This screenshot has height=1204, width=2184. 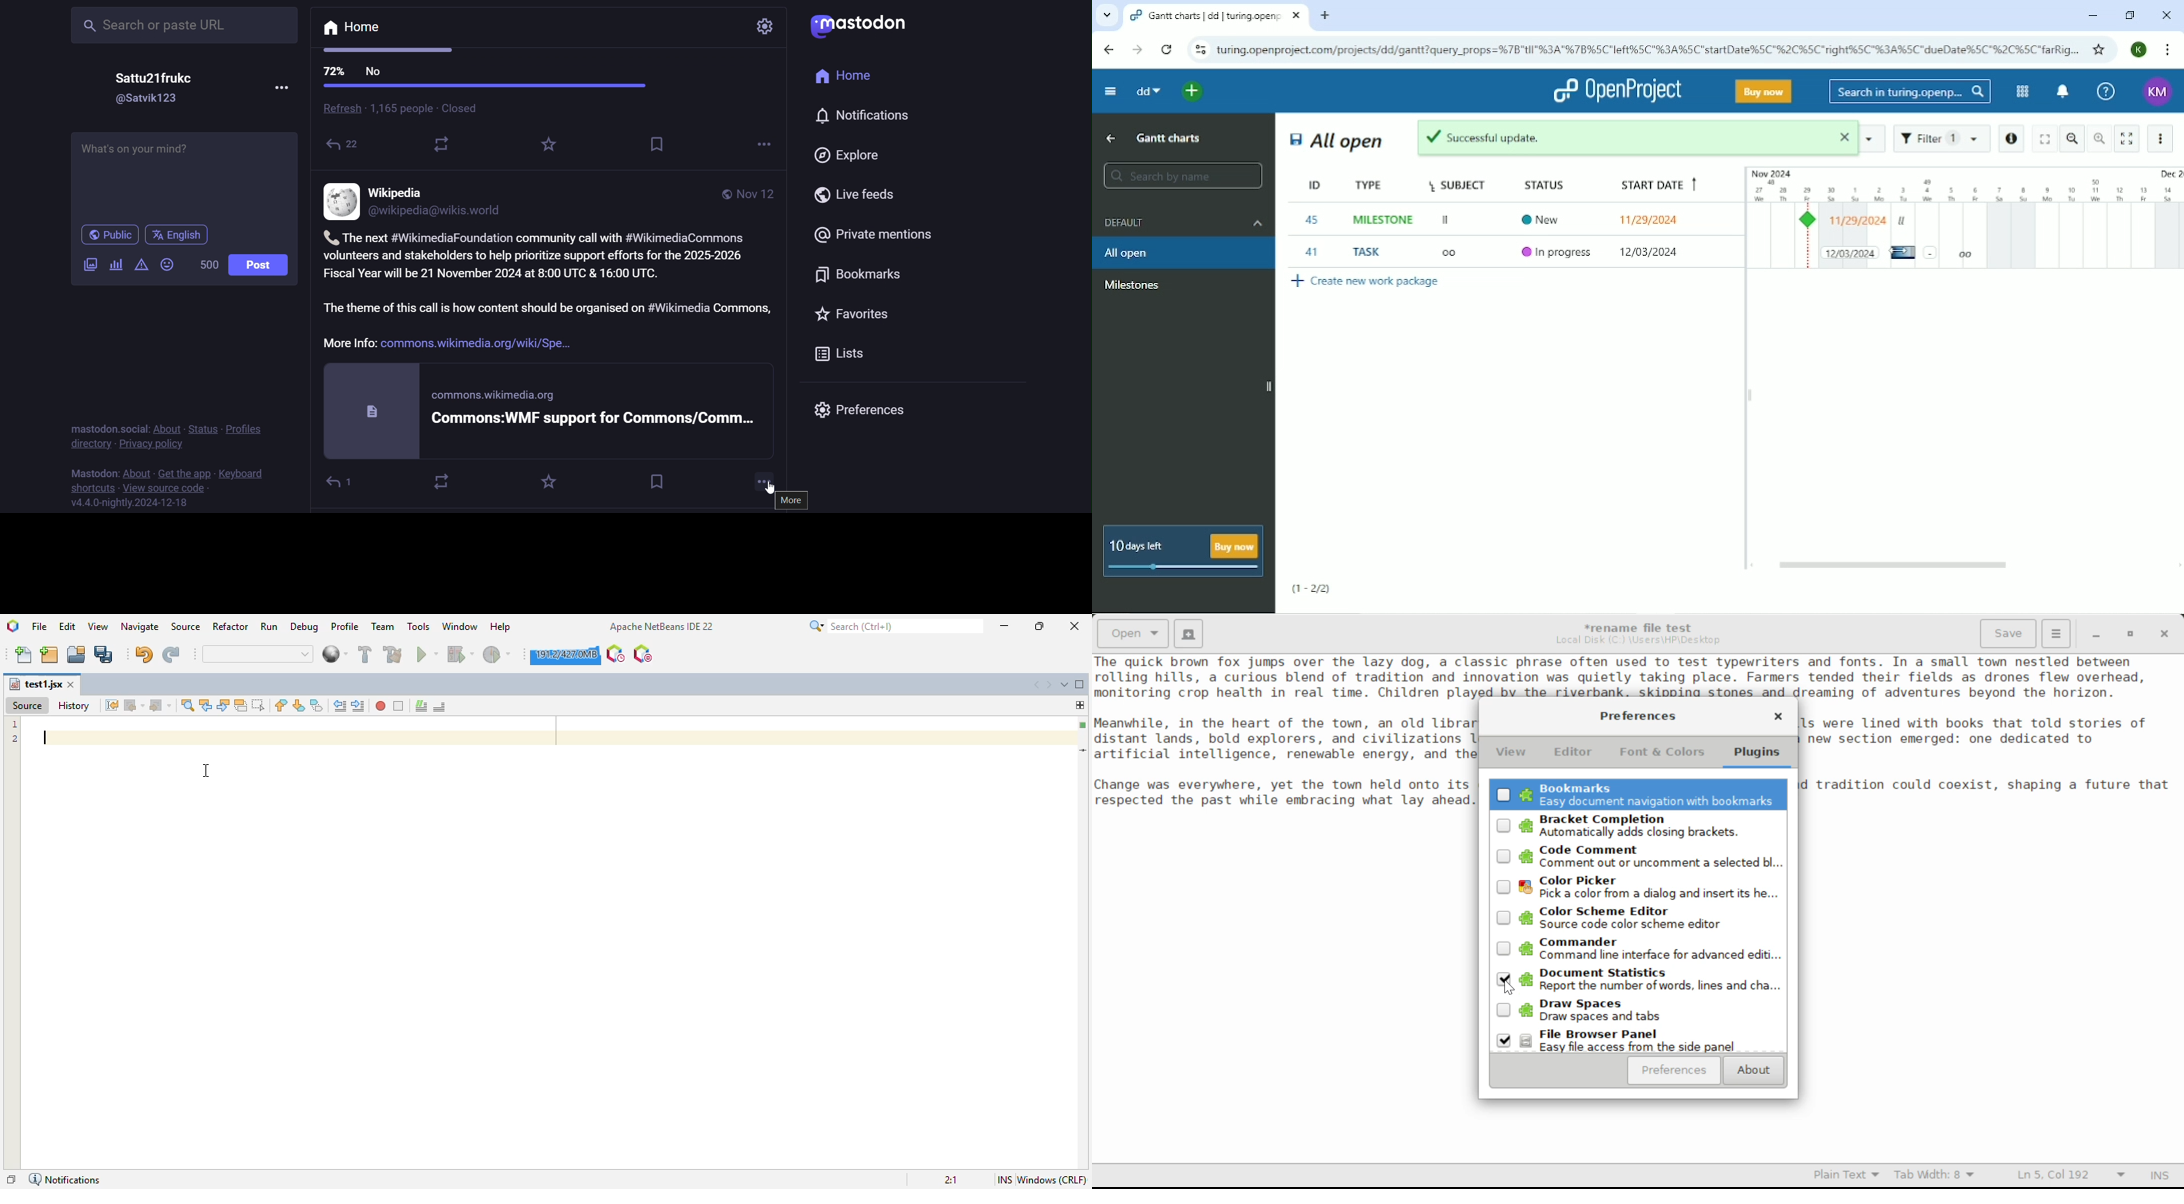 I want to click on Commons:WMF support for Commons/Comm..., so click(x=598, y=419).